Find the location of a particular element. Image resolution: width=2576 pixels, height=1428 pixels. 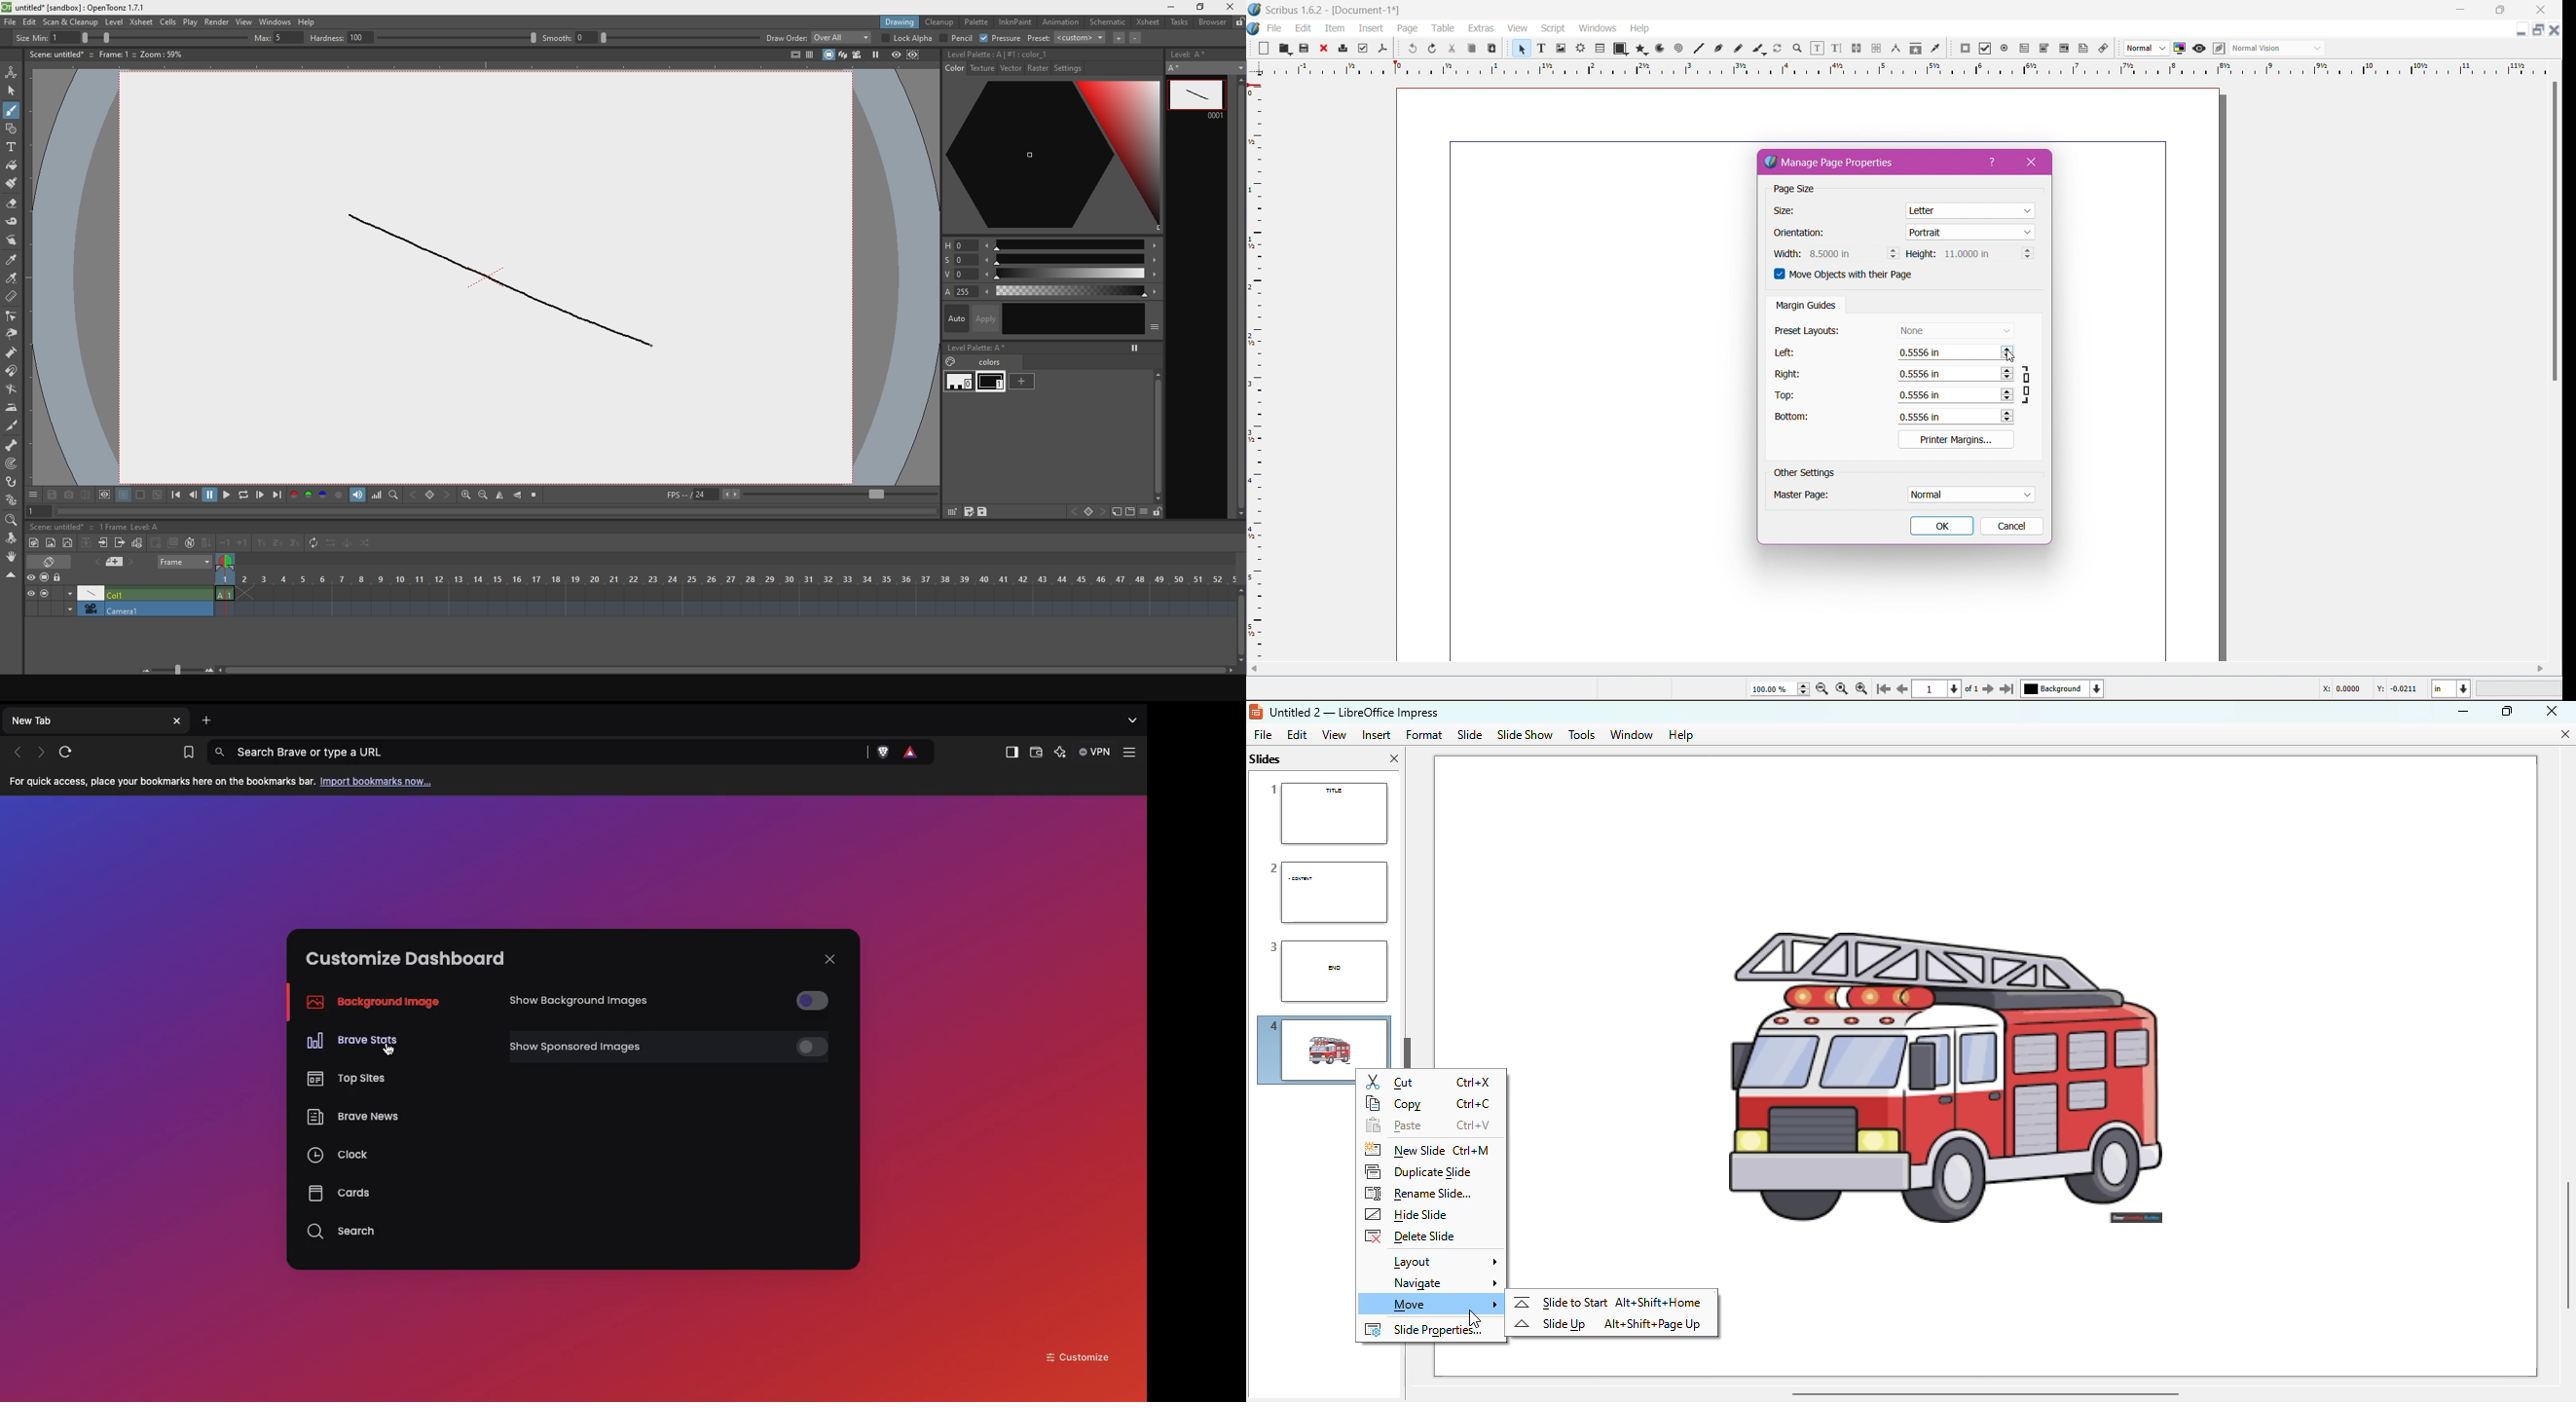

palette is located at coordinates (977, 23).